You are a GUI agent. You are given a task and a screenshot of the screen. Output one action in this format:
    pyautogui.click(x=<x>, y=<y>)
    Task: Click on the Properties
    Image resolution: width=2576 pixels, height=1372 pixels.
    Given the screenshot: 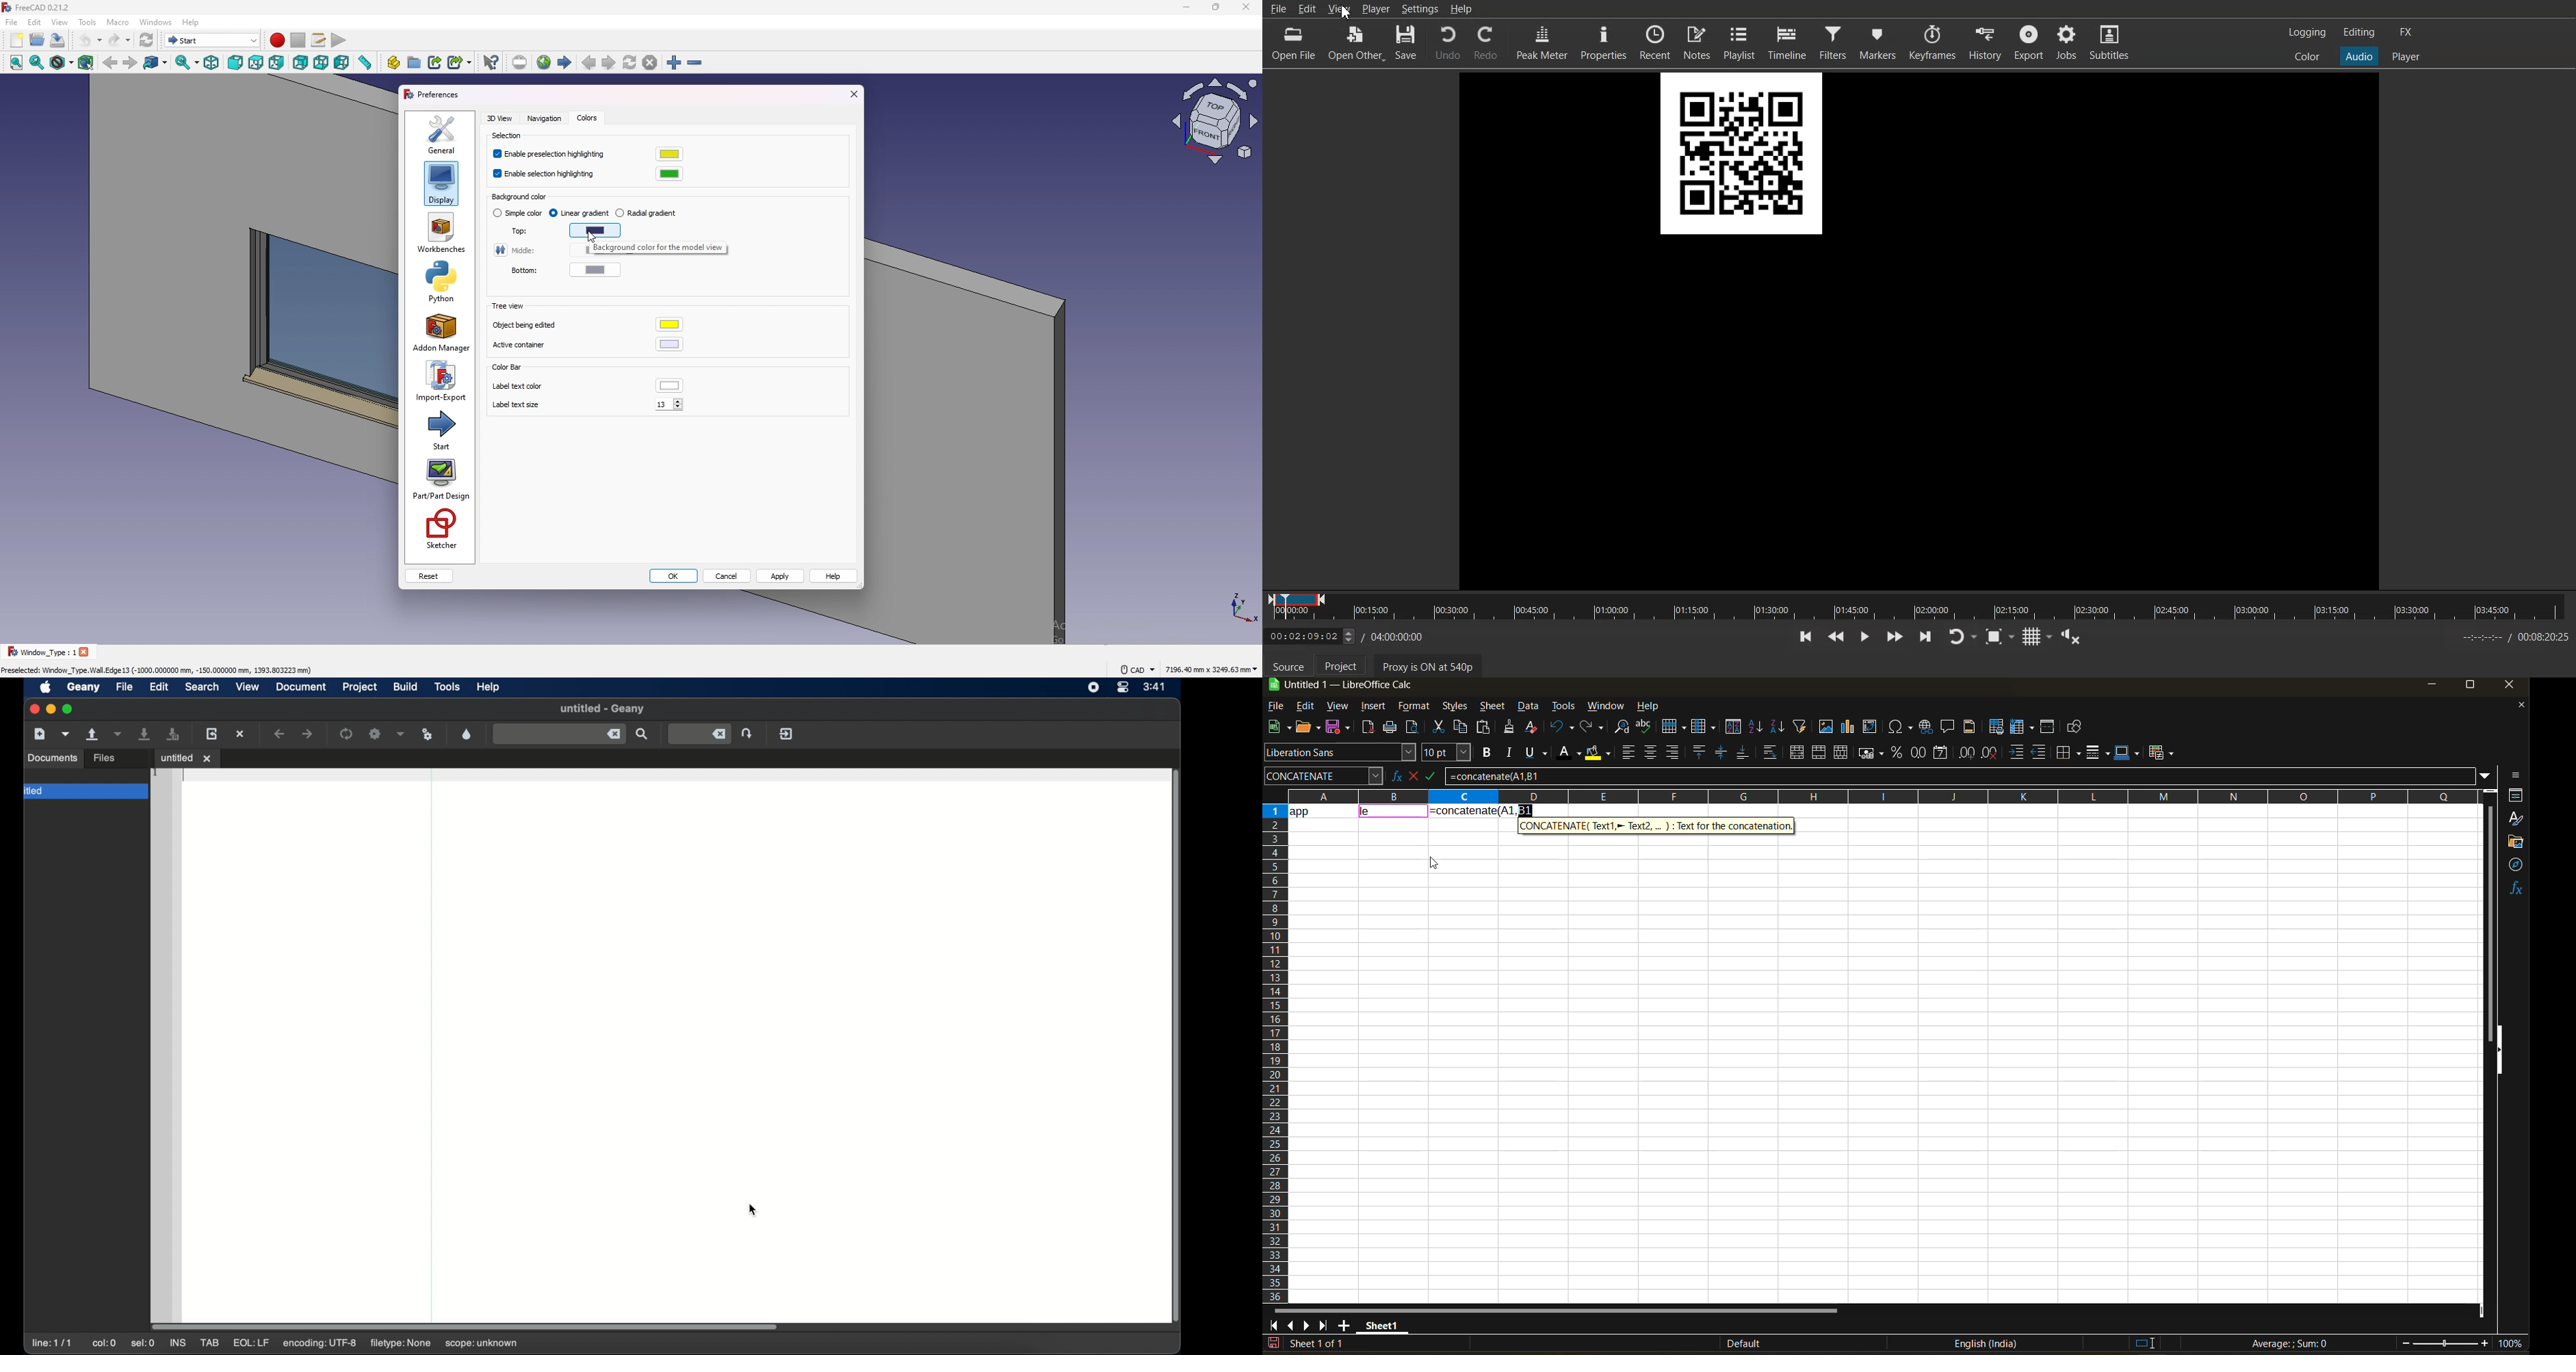 What is the action you would take?
    pyautogui.click(x=1604, y=42)
    